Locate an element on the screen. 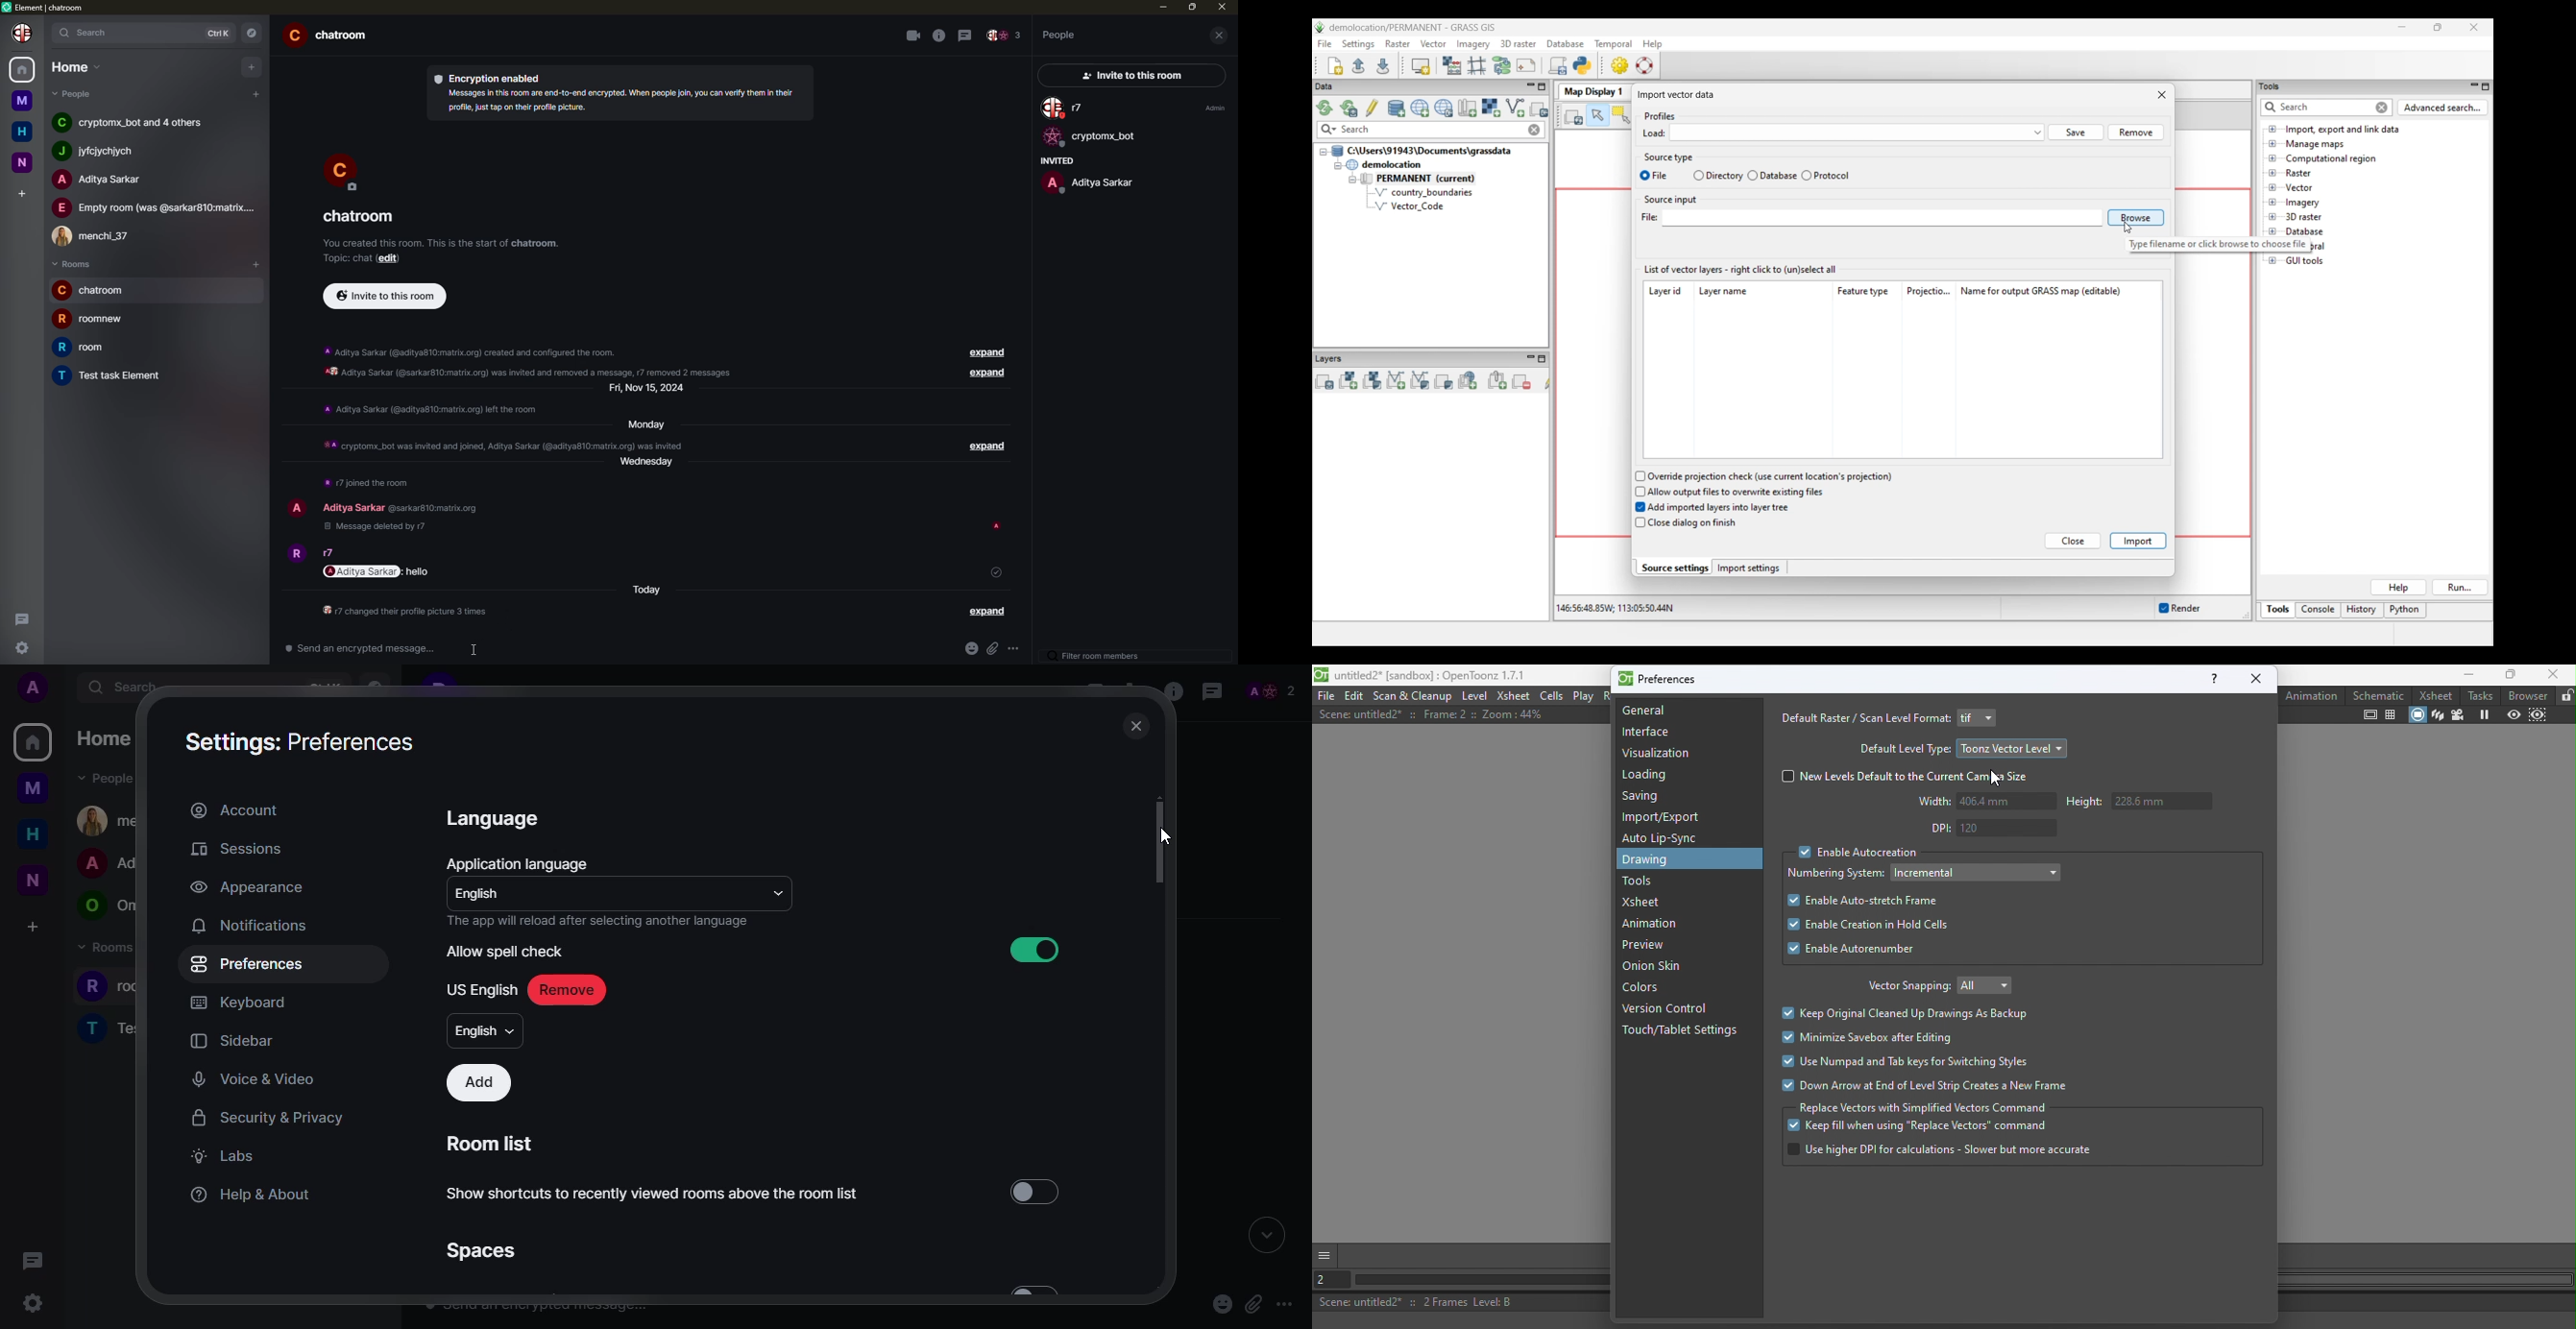 The image size is (2576, 1344). close is located at coordinates (1134, 727).